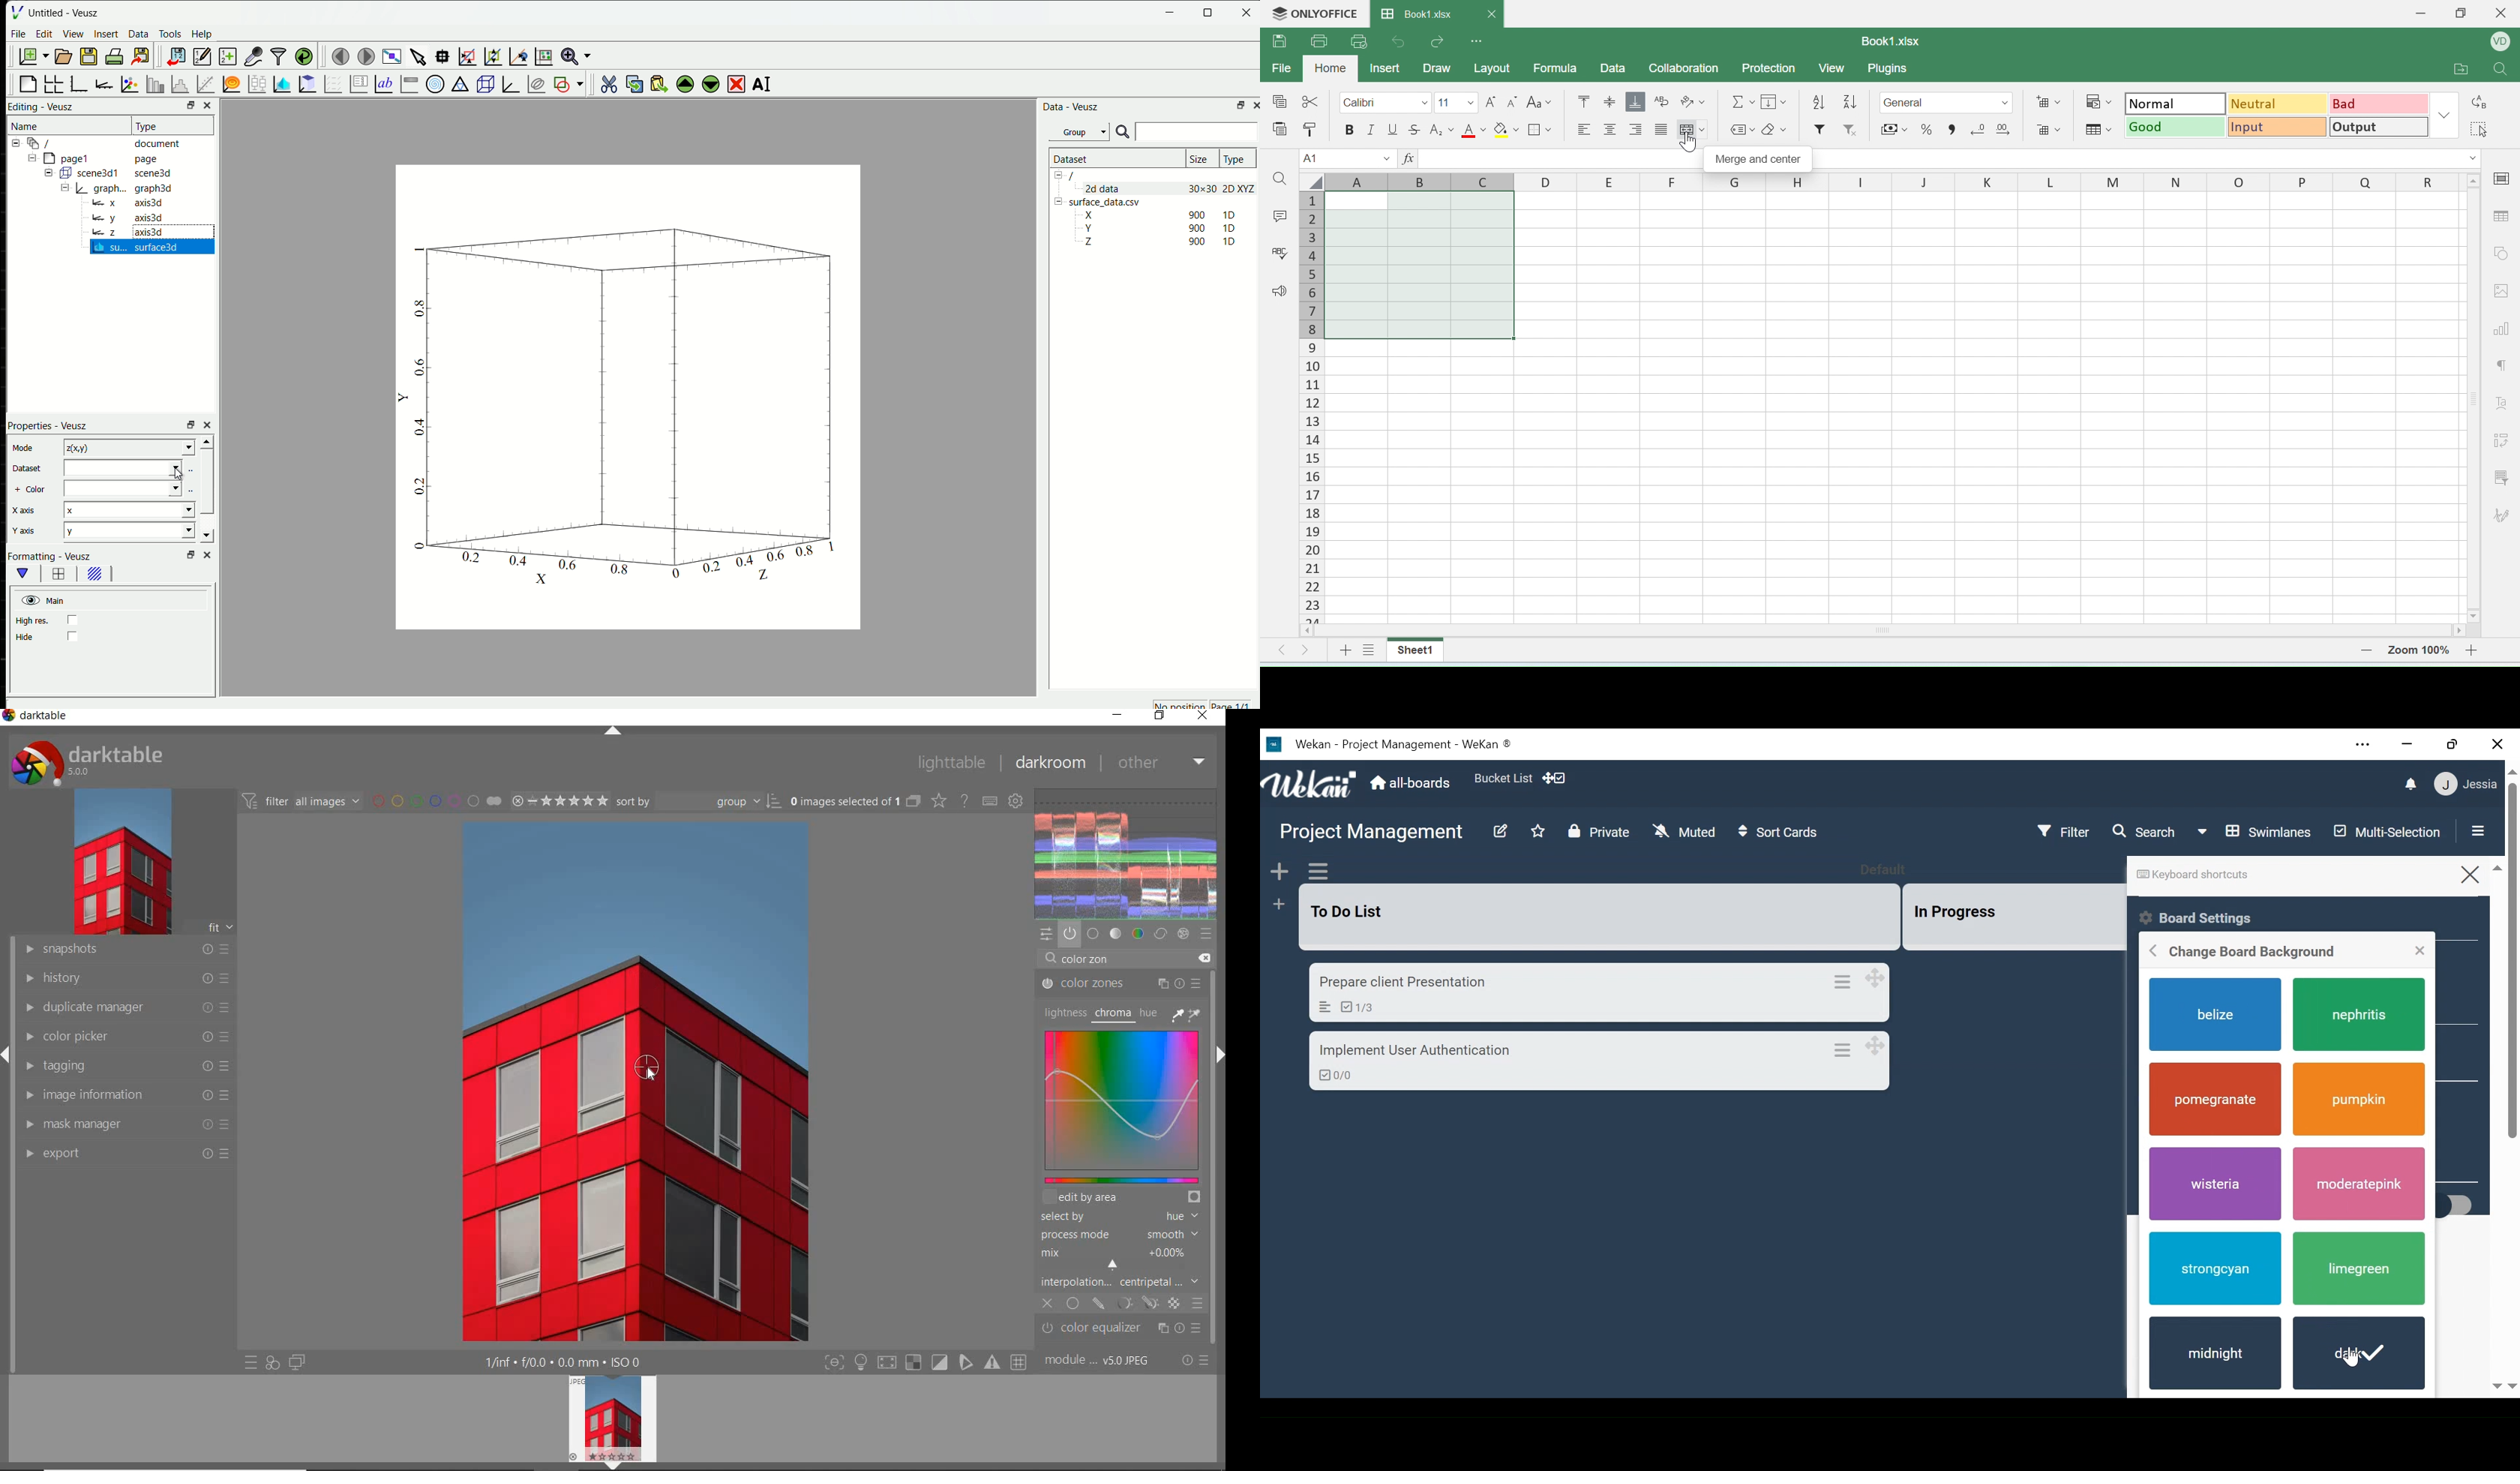  I want to click on underline, so click(1392, 130).